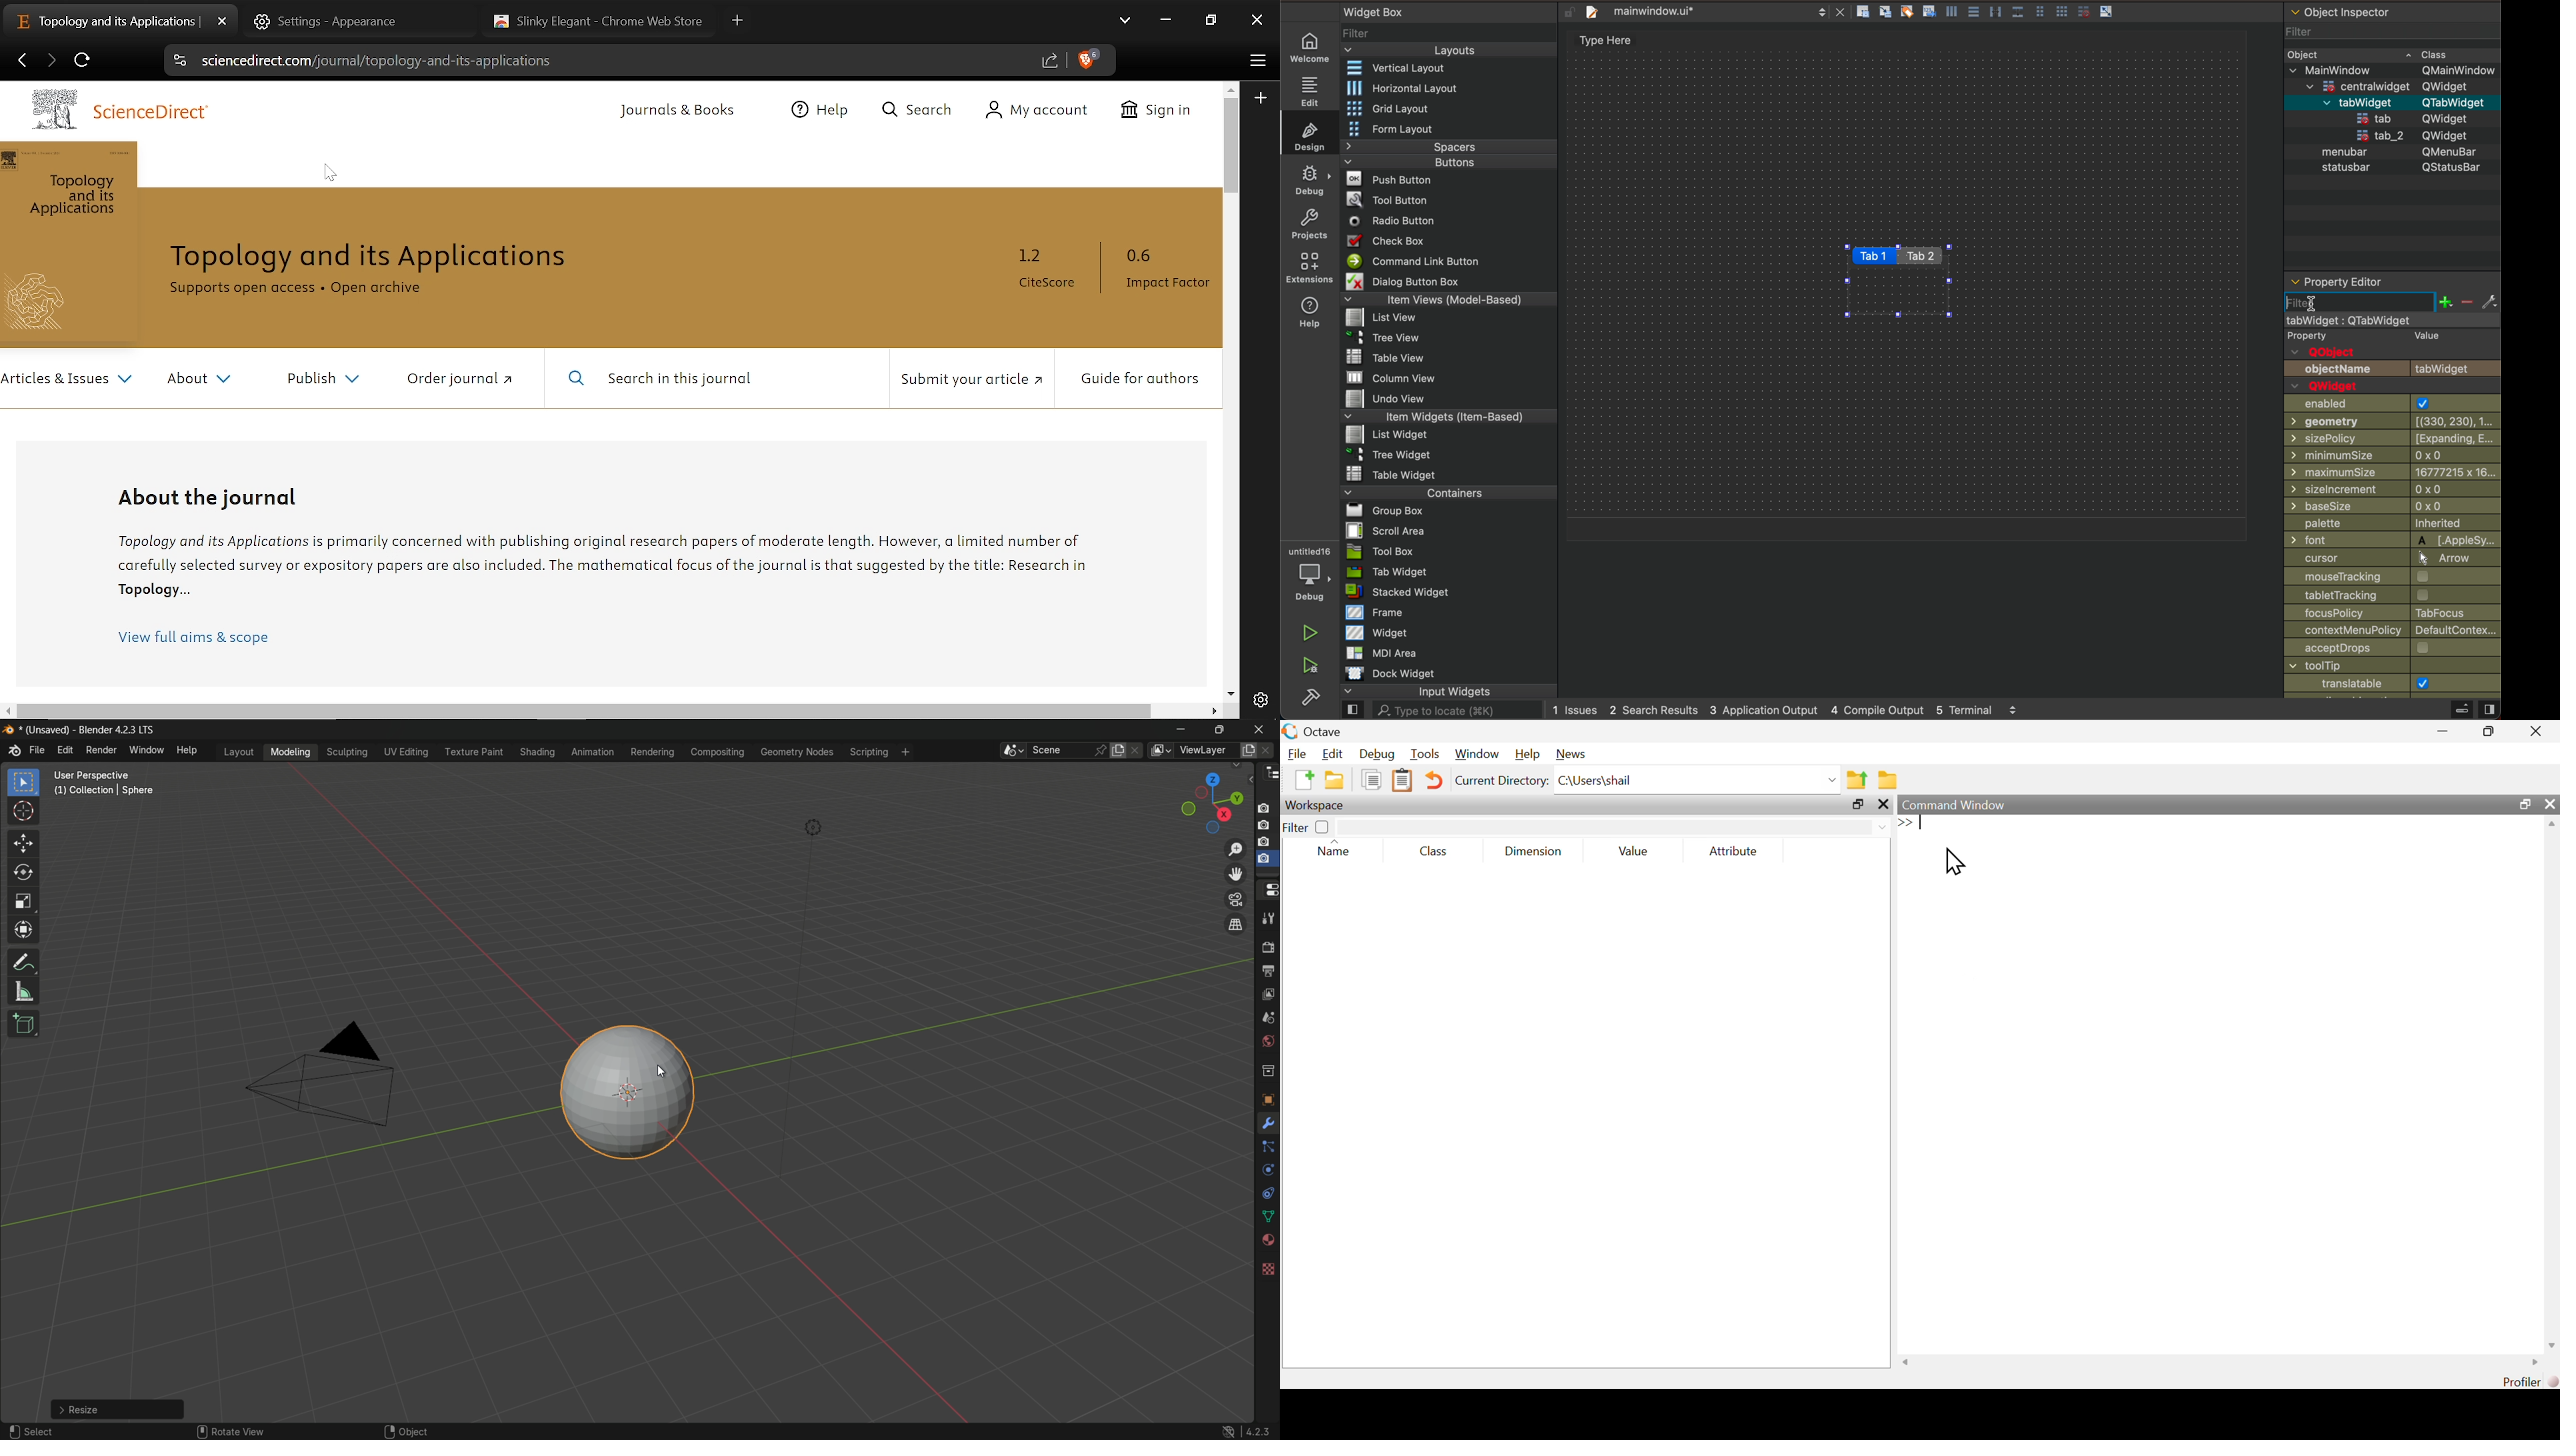 The width and height of the screenshot is (2576, 1456). Describe the element at coordinates (1380, 377) in the screenshot. I see `MW column view` at that location.